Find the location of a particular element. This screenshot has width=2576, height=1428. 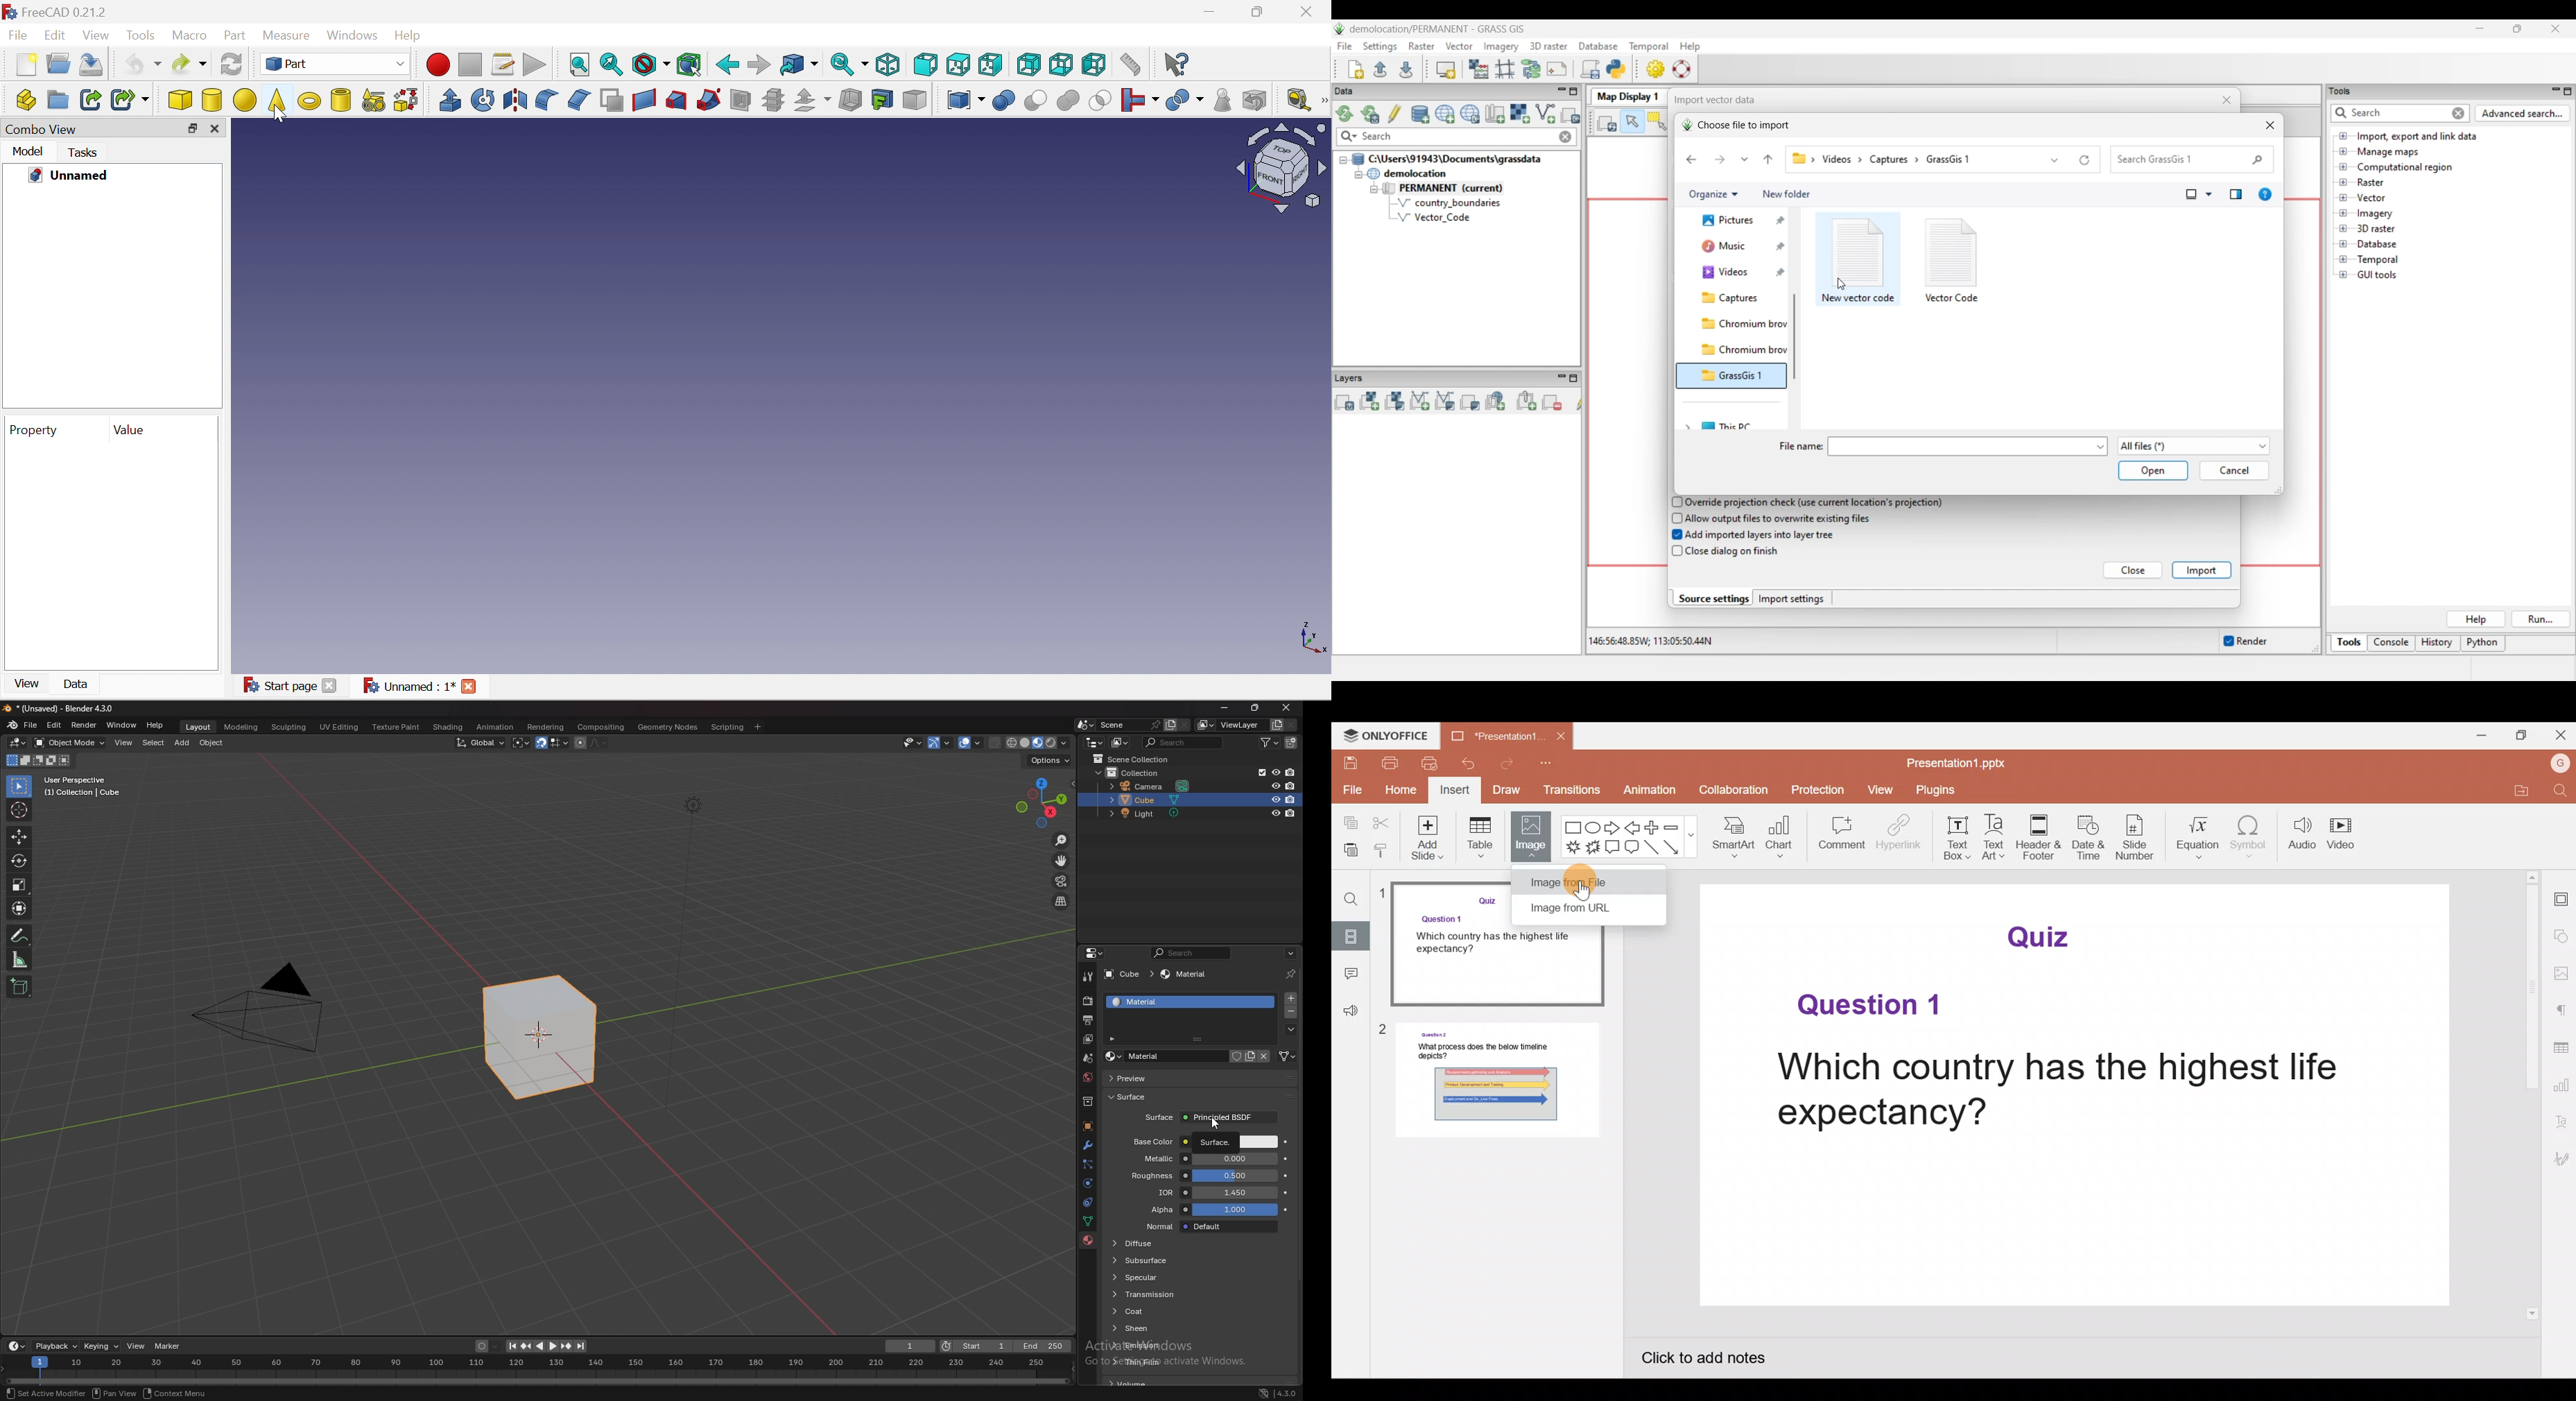

add is located at coordinates (183, 743).